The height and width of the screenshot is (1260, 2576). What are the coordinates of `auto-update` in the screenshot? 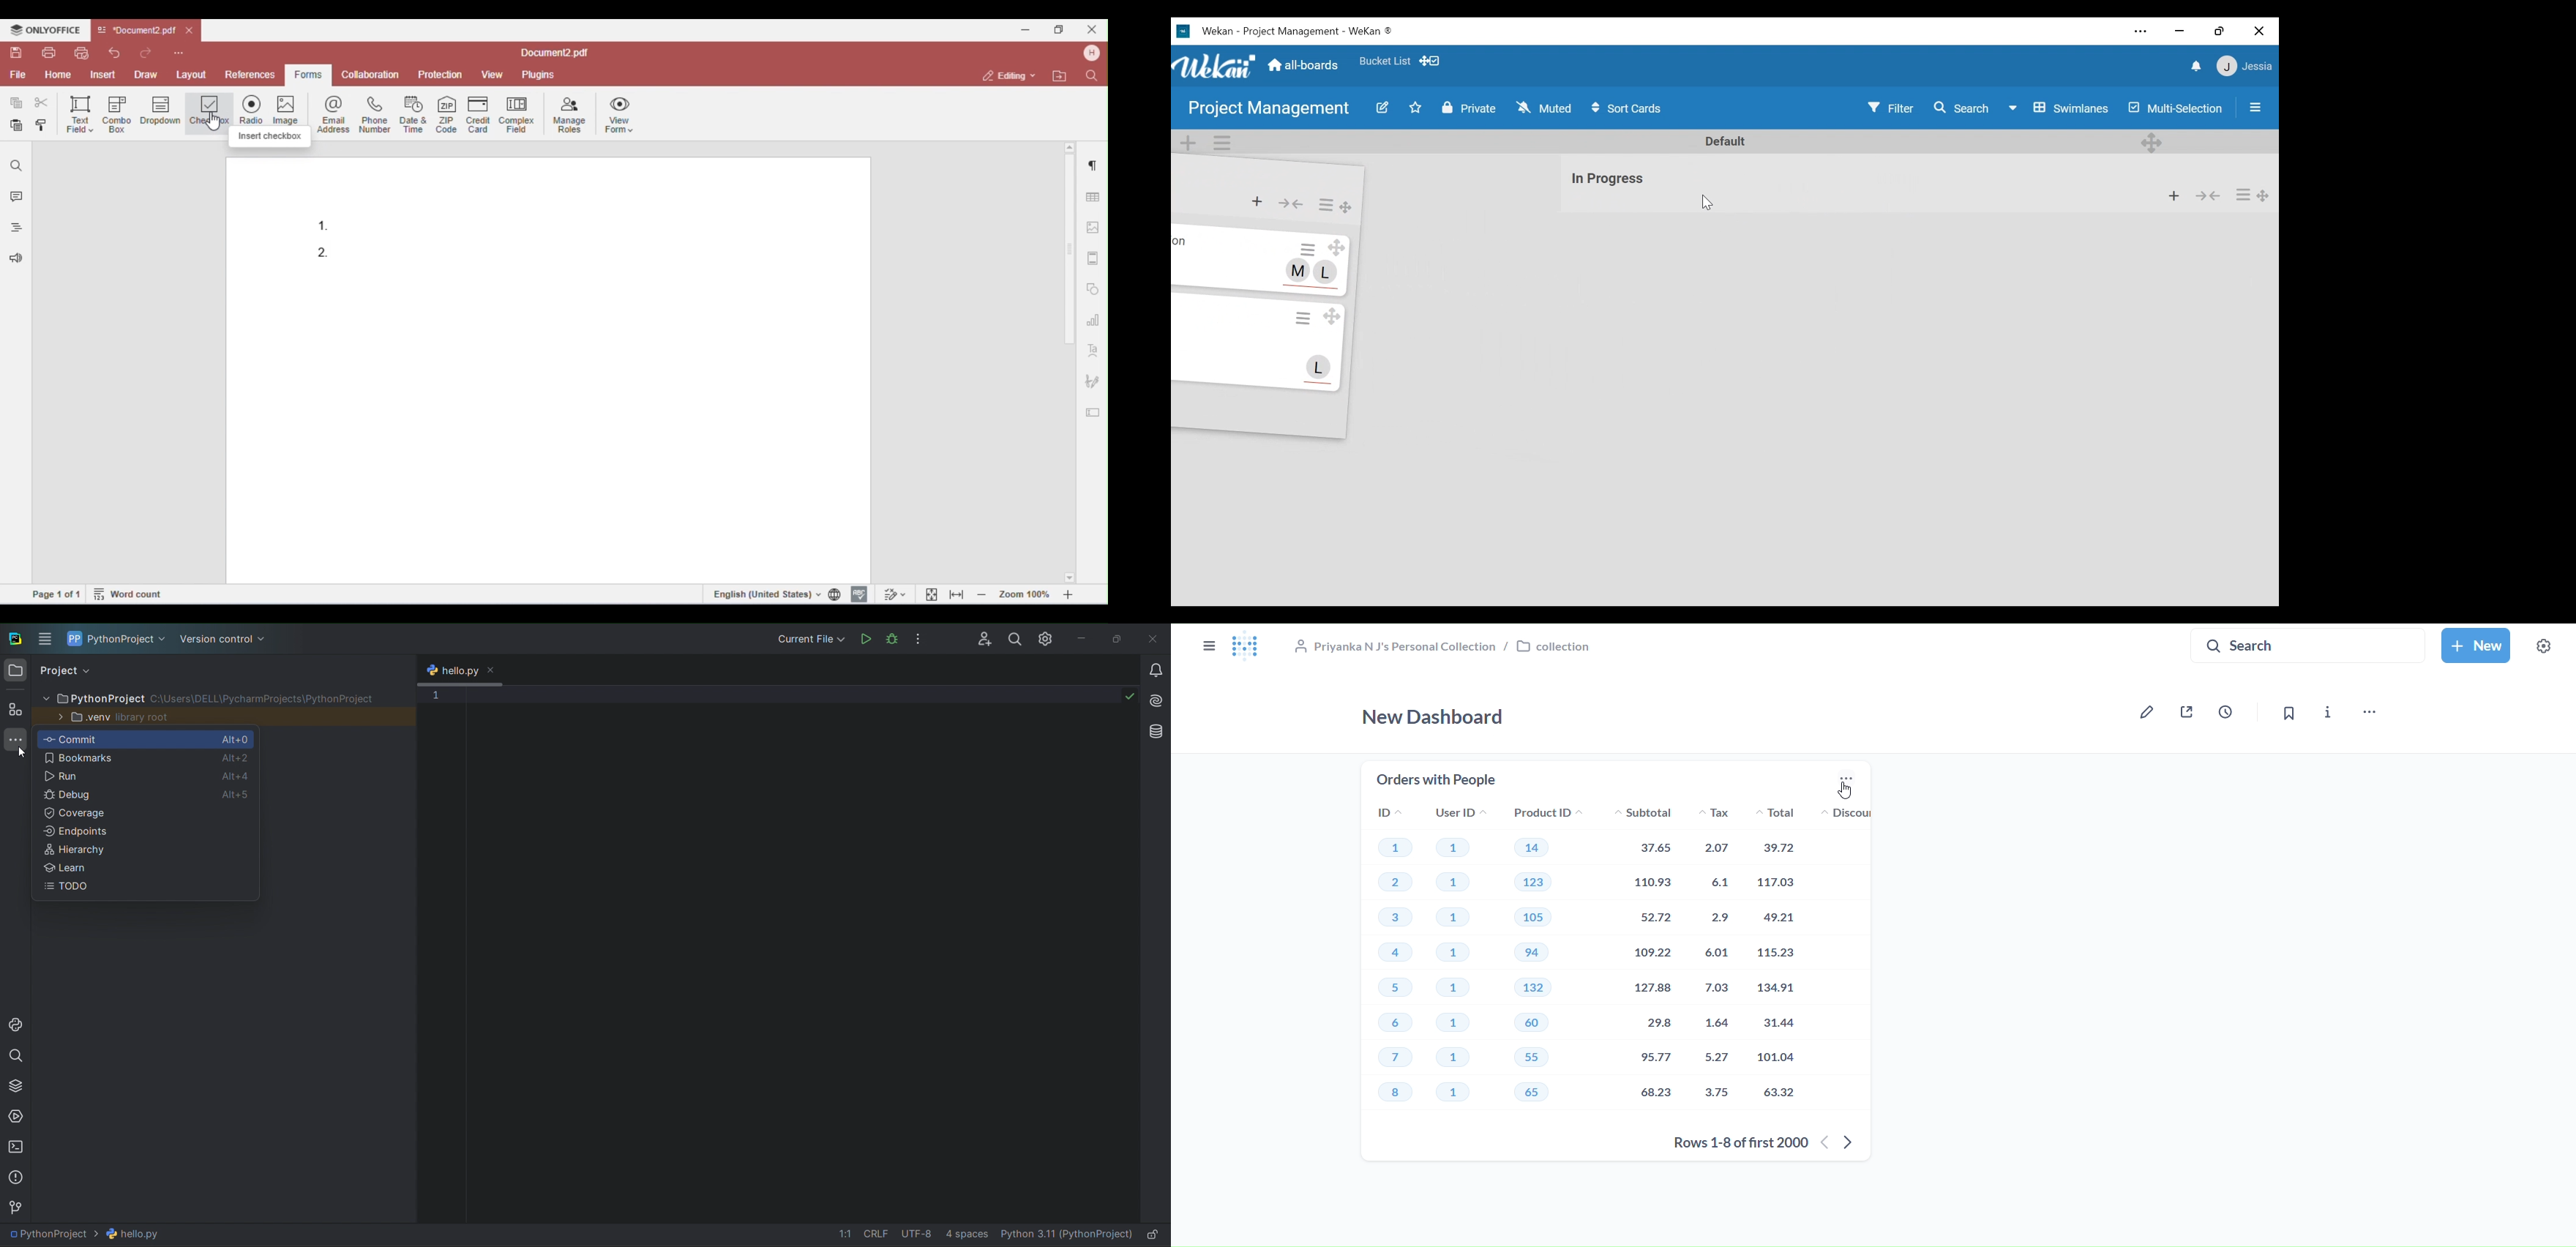 It's located at (2225, 712).